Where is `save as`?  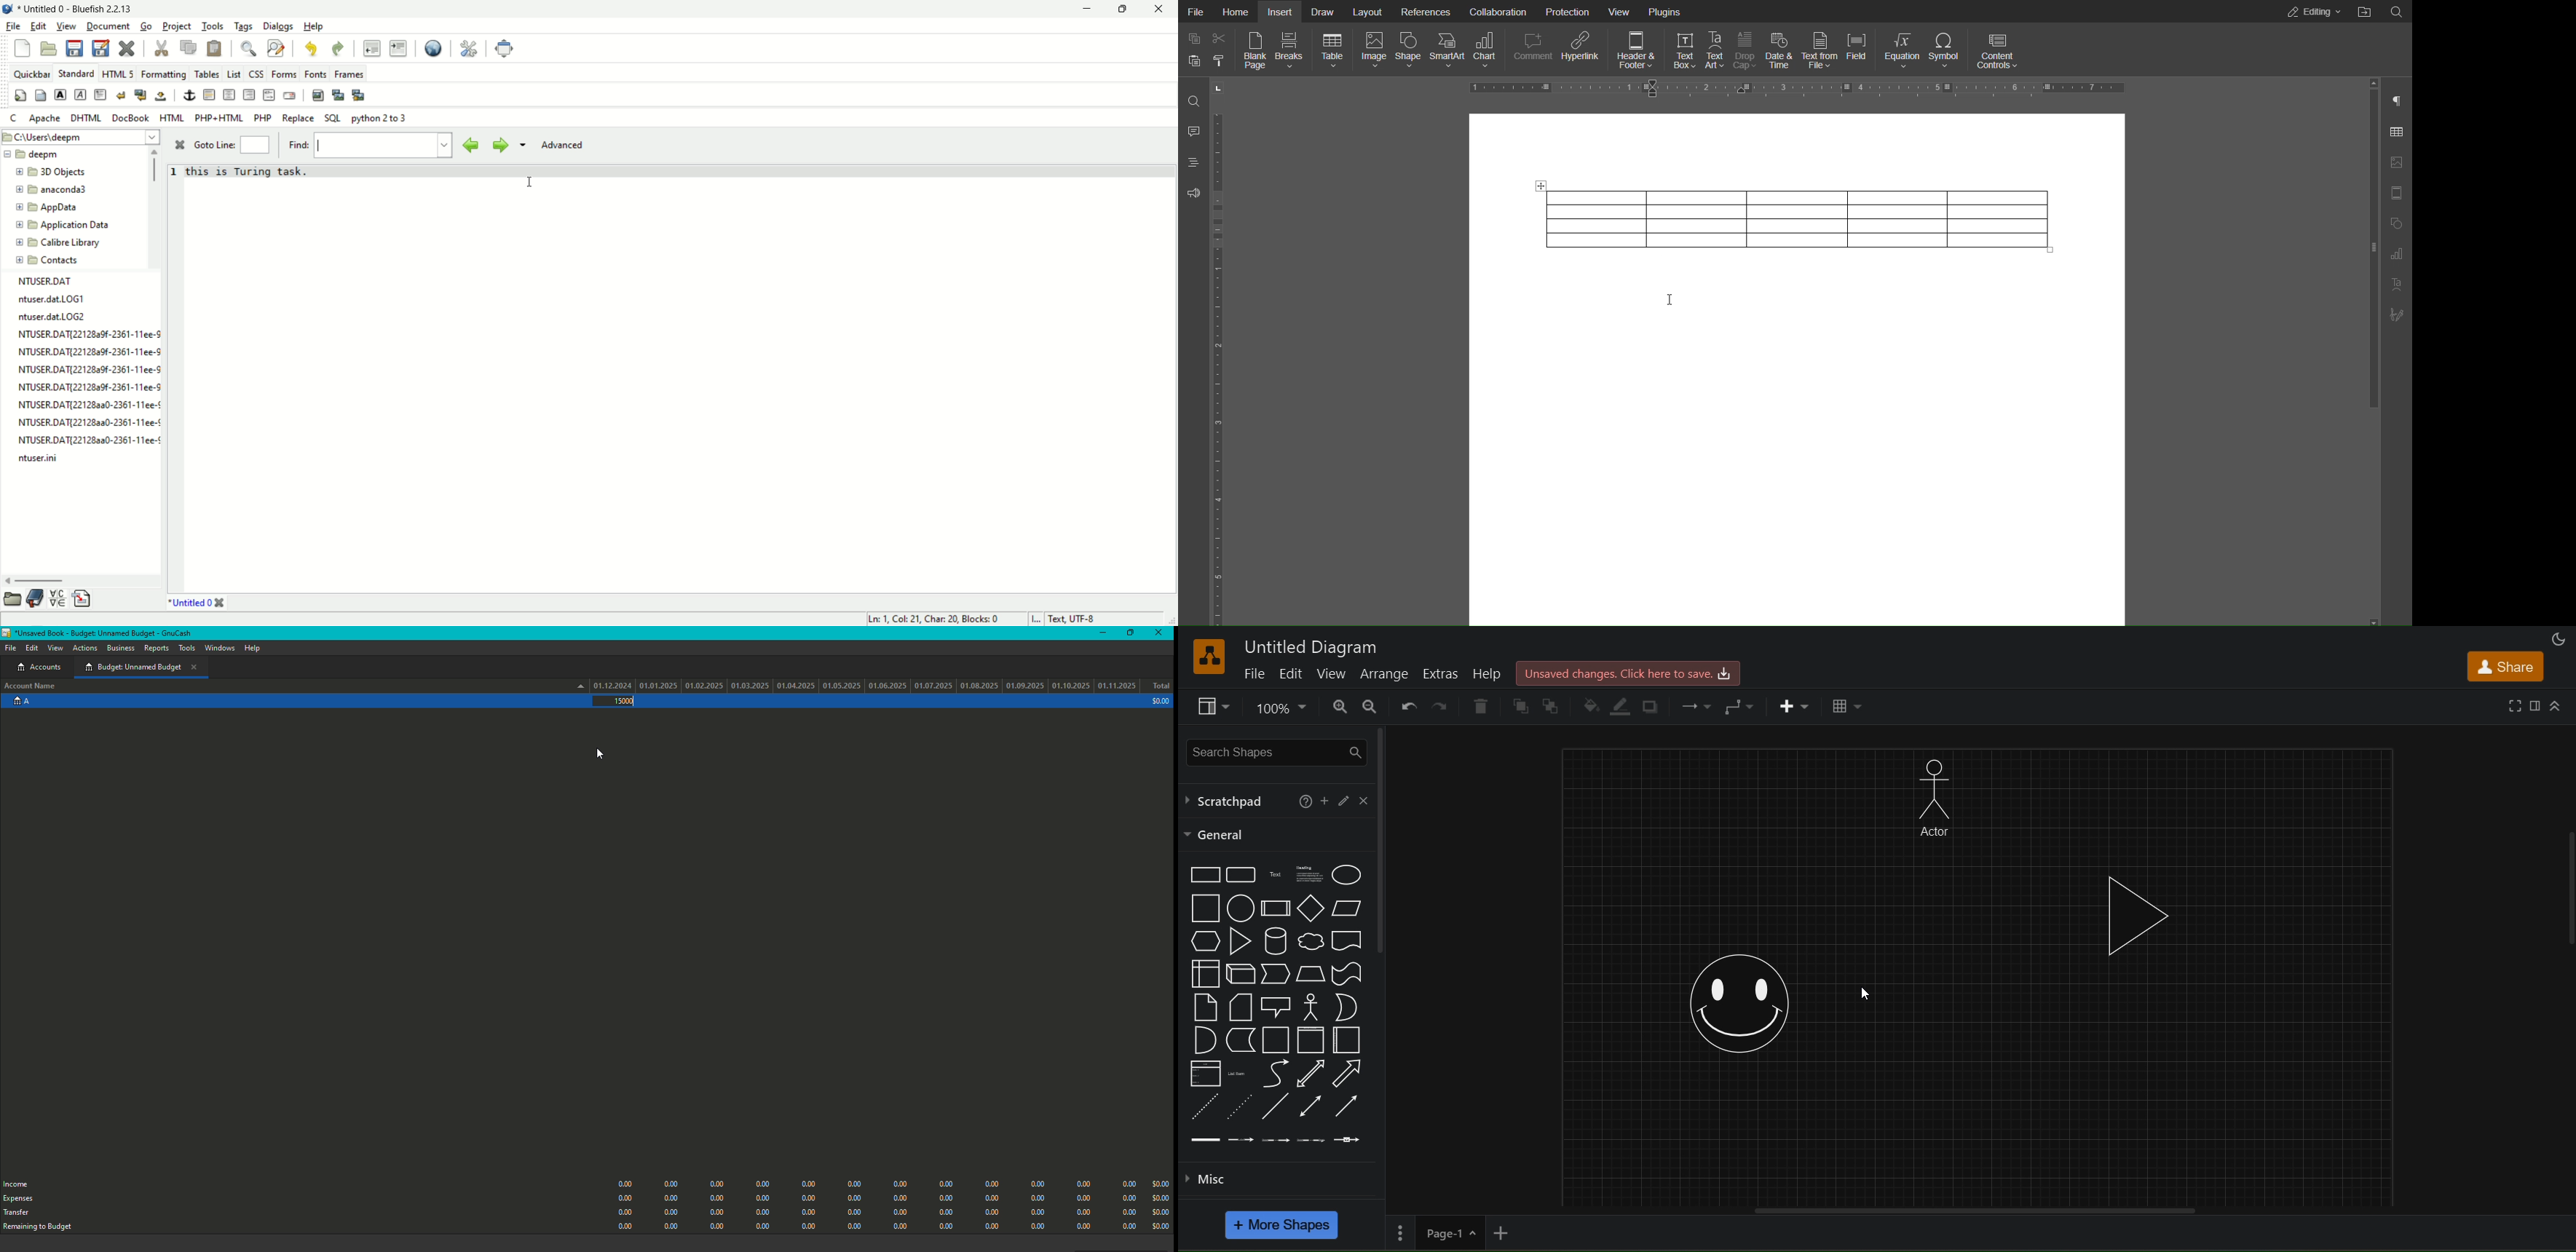
save as is located at coordinates (101, 47).